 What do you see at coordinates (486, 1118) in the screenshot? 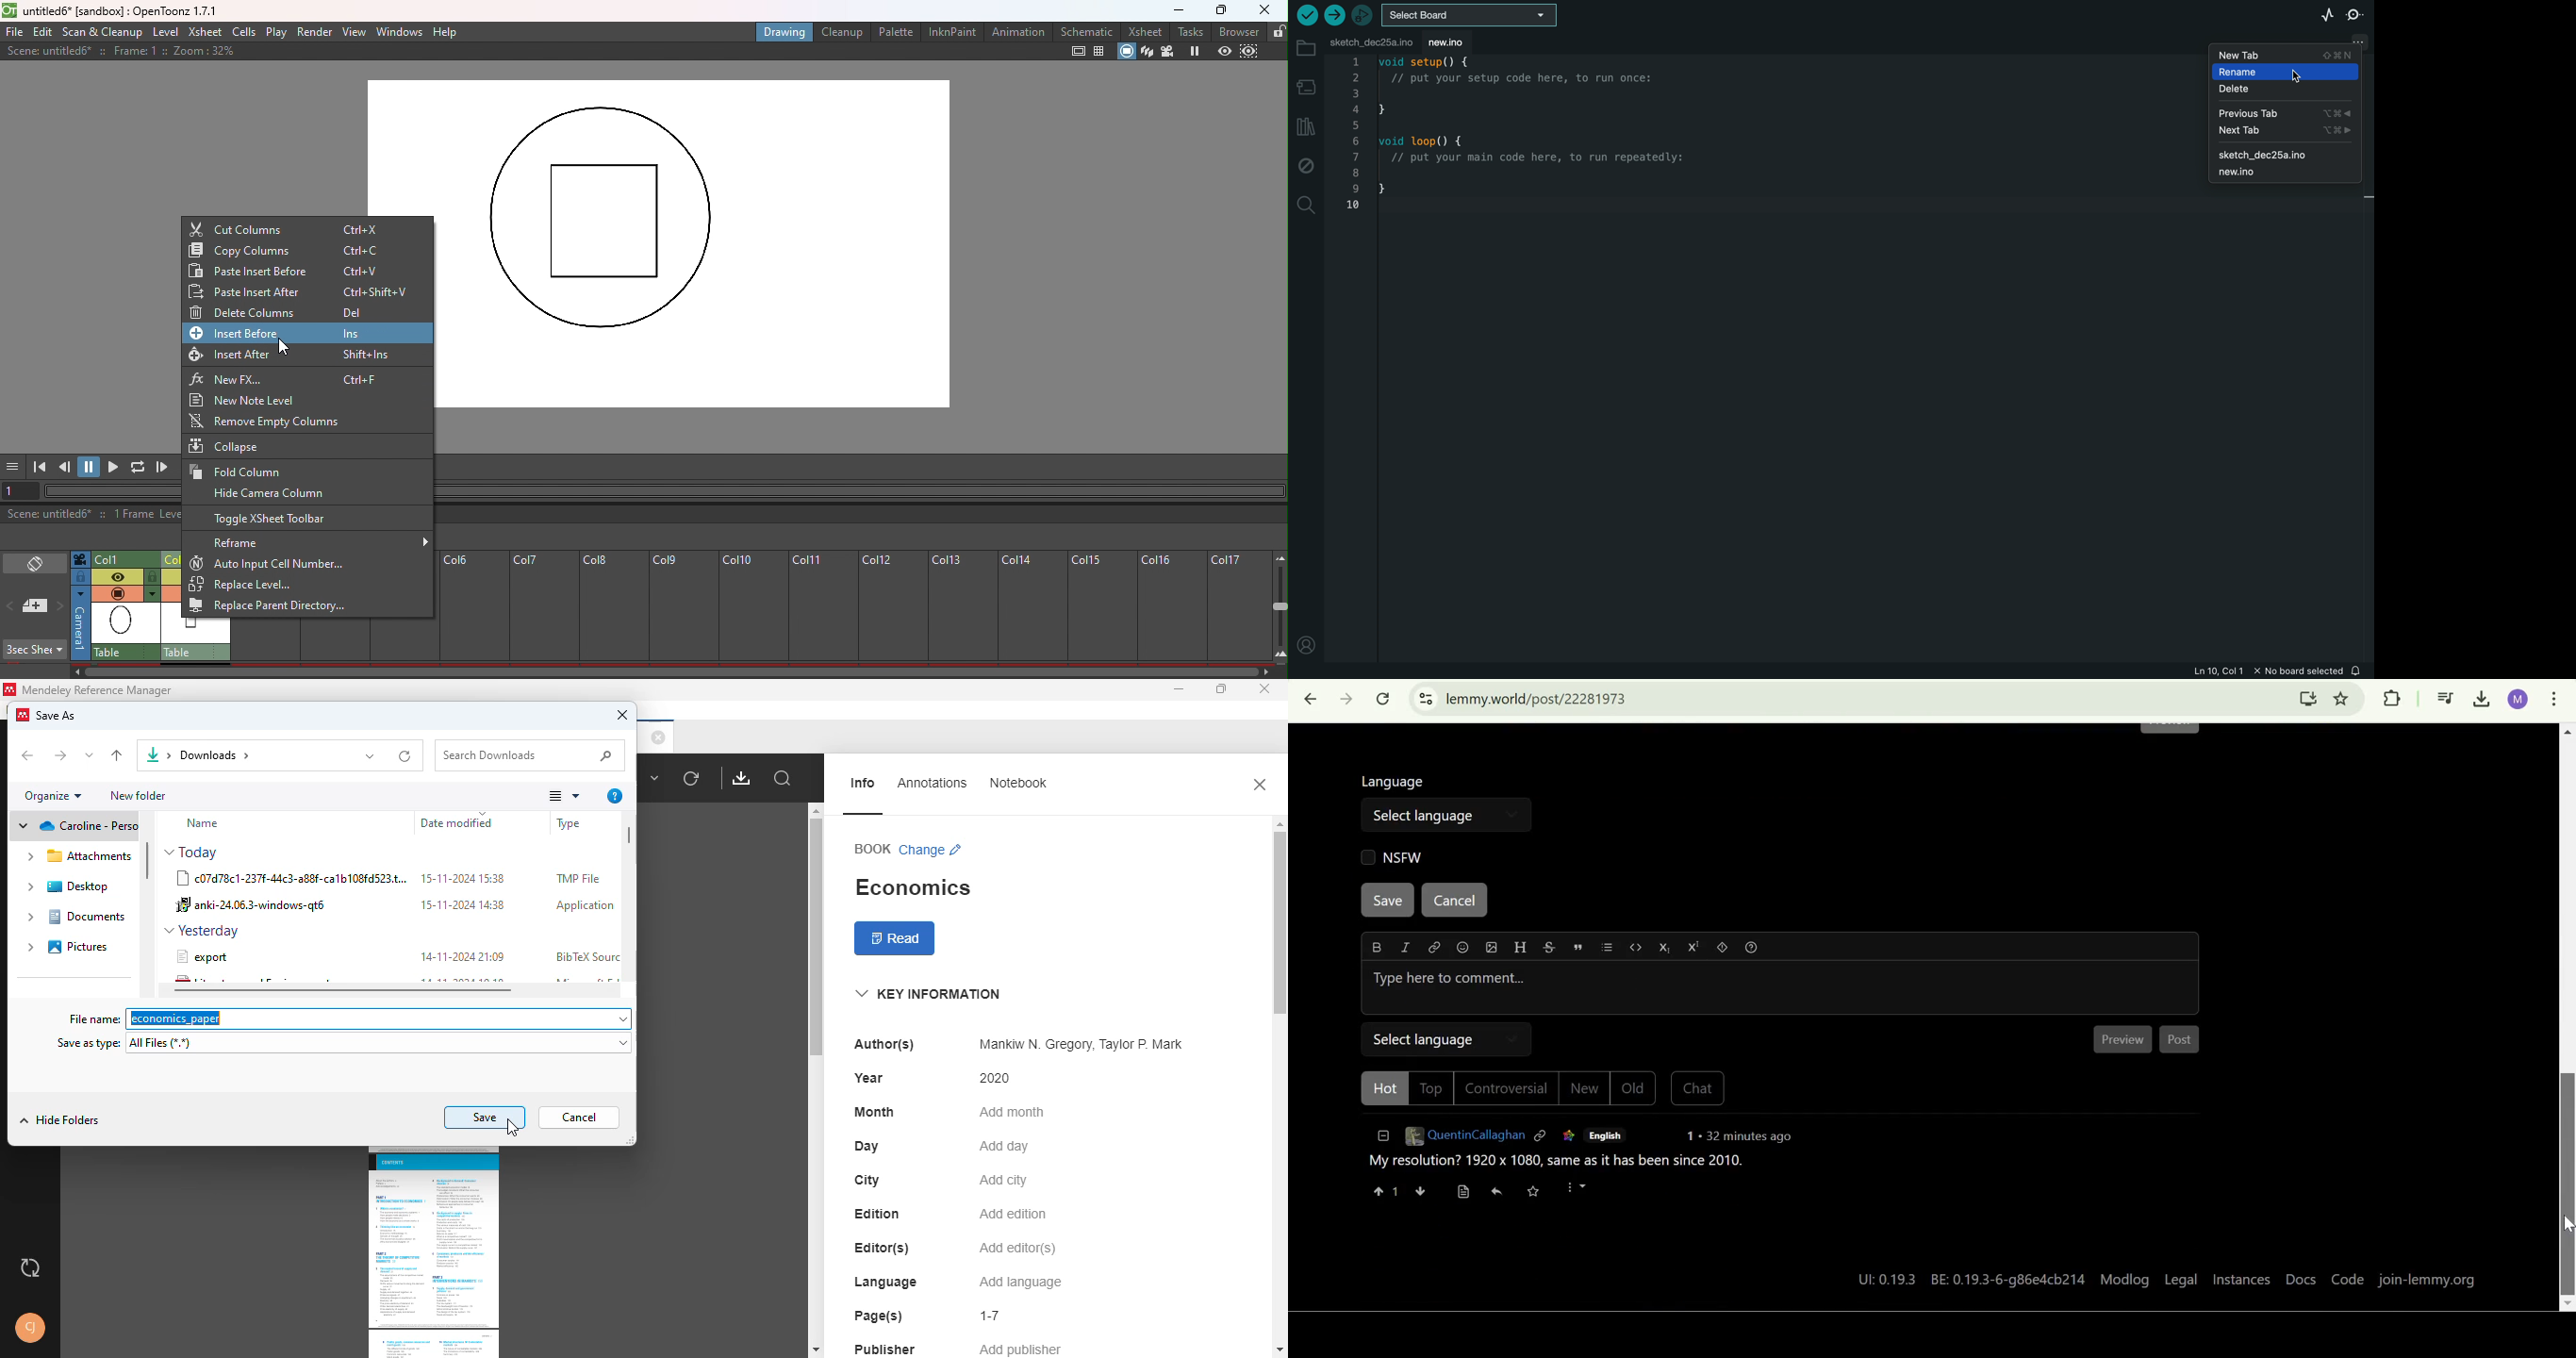
I see `save` at bounding box center [486, 1118].